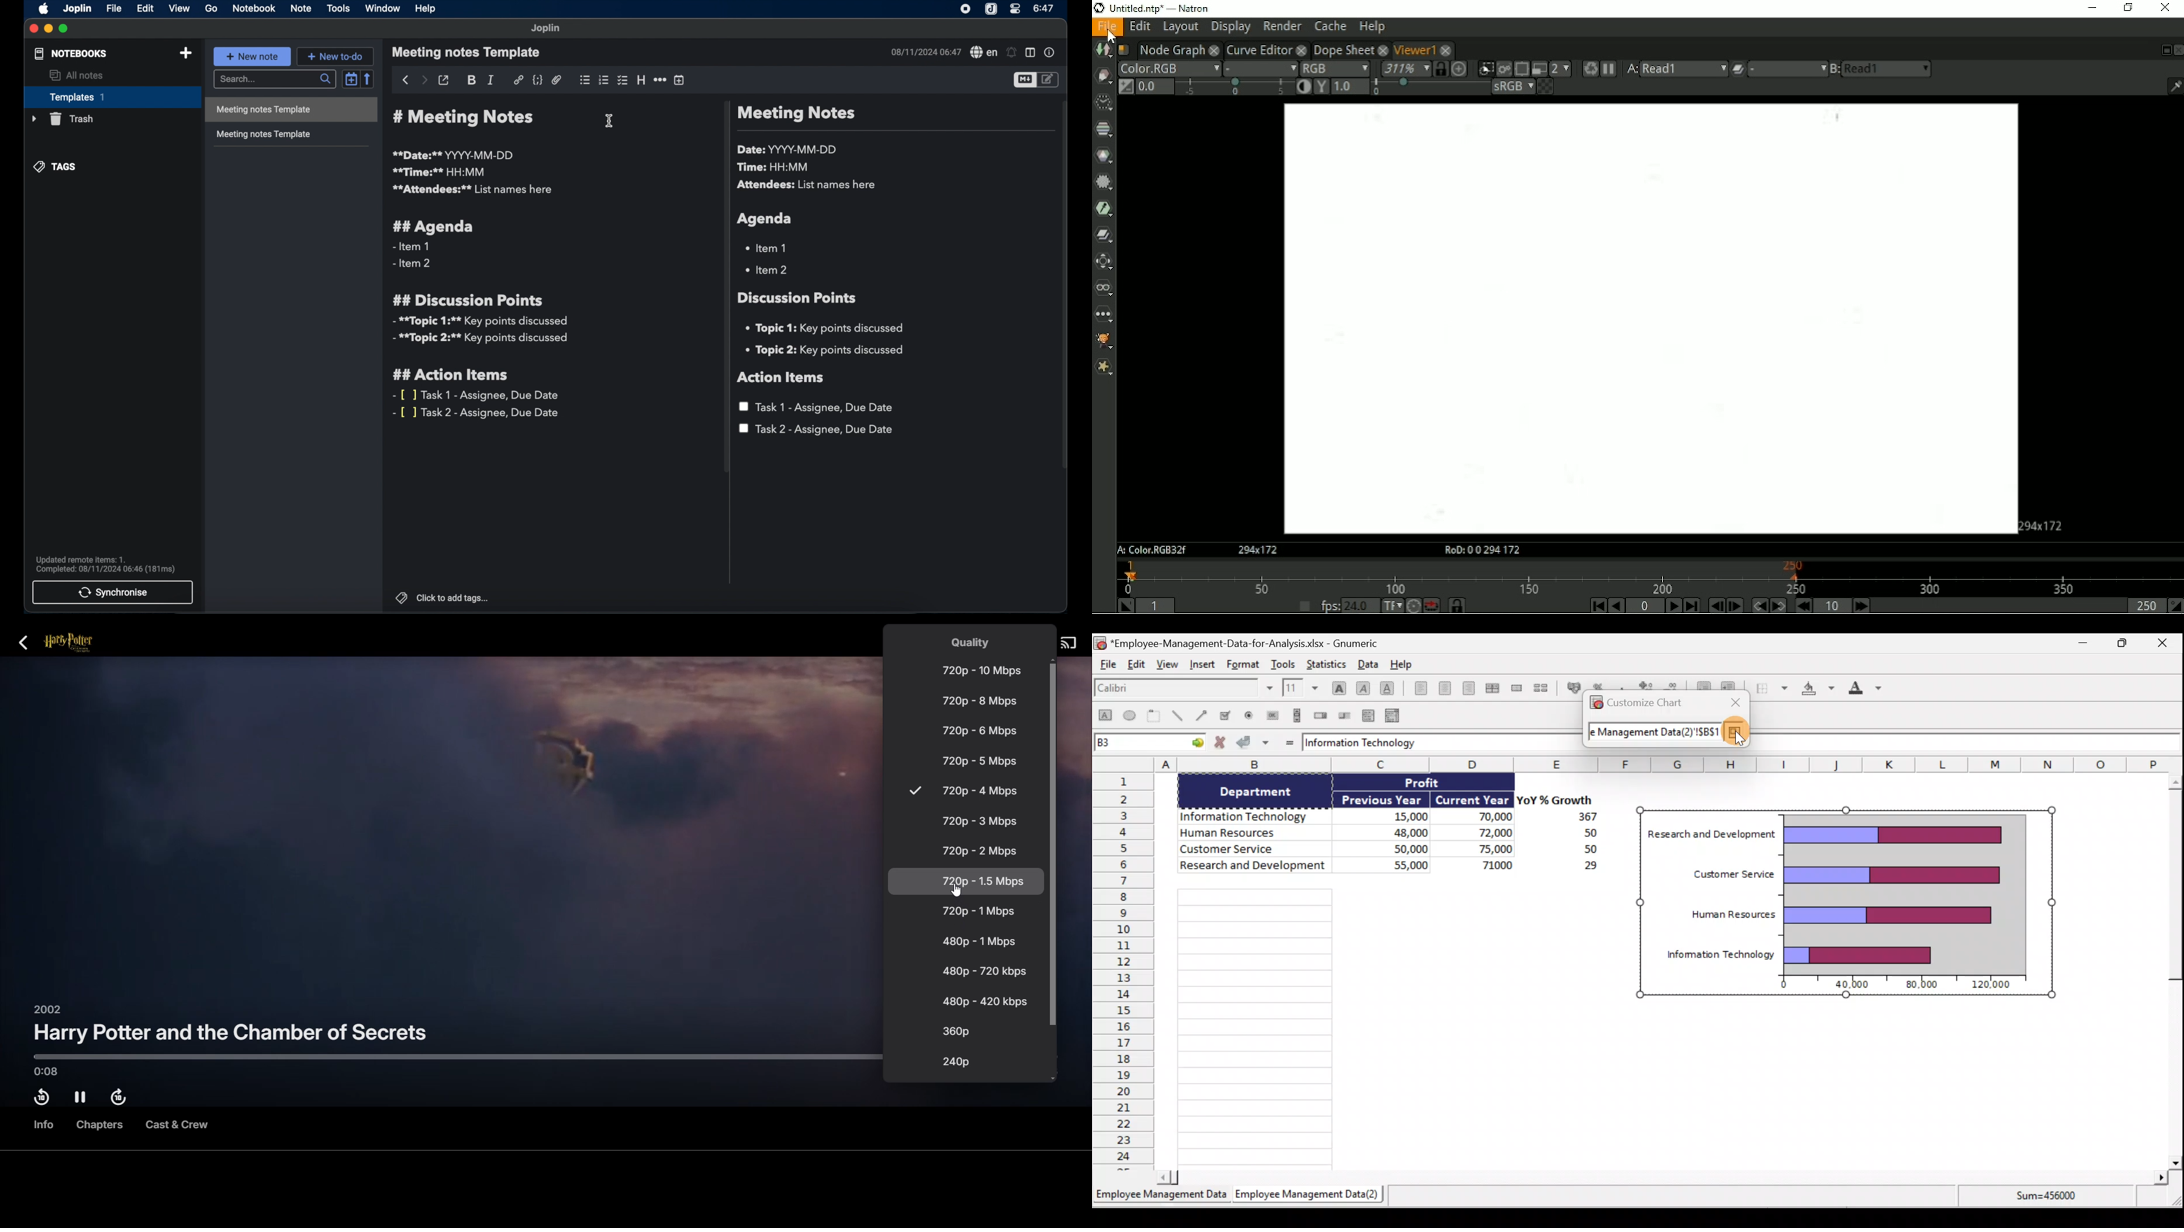  Describe the element at coordinates (1485, 833) in the screenshot. I see `72,000` at that location.